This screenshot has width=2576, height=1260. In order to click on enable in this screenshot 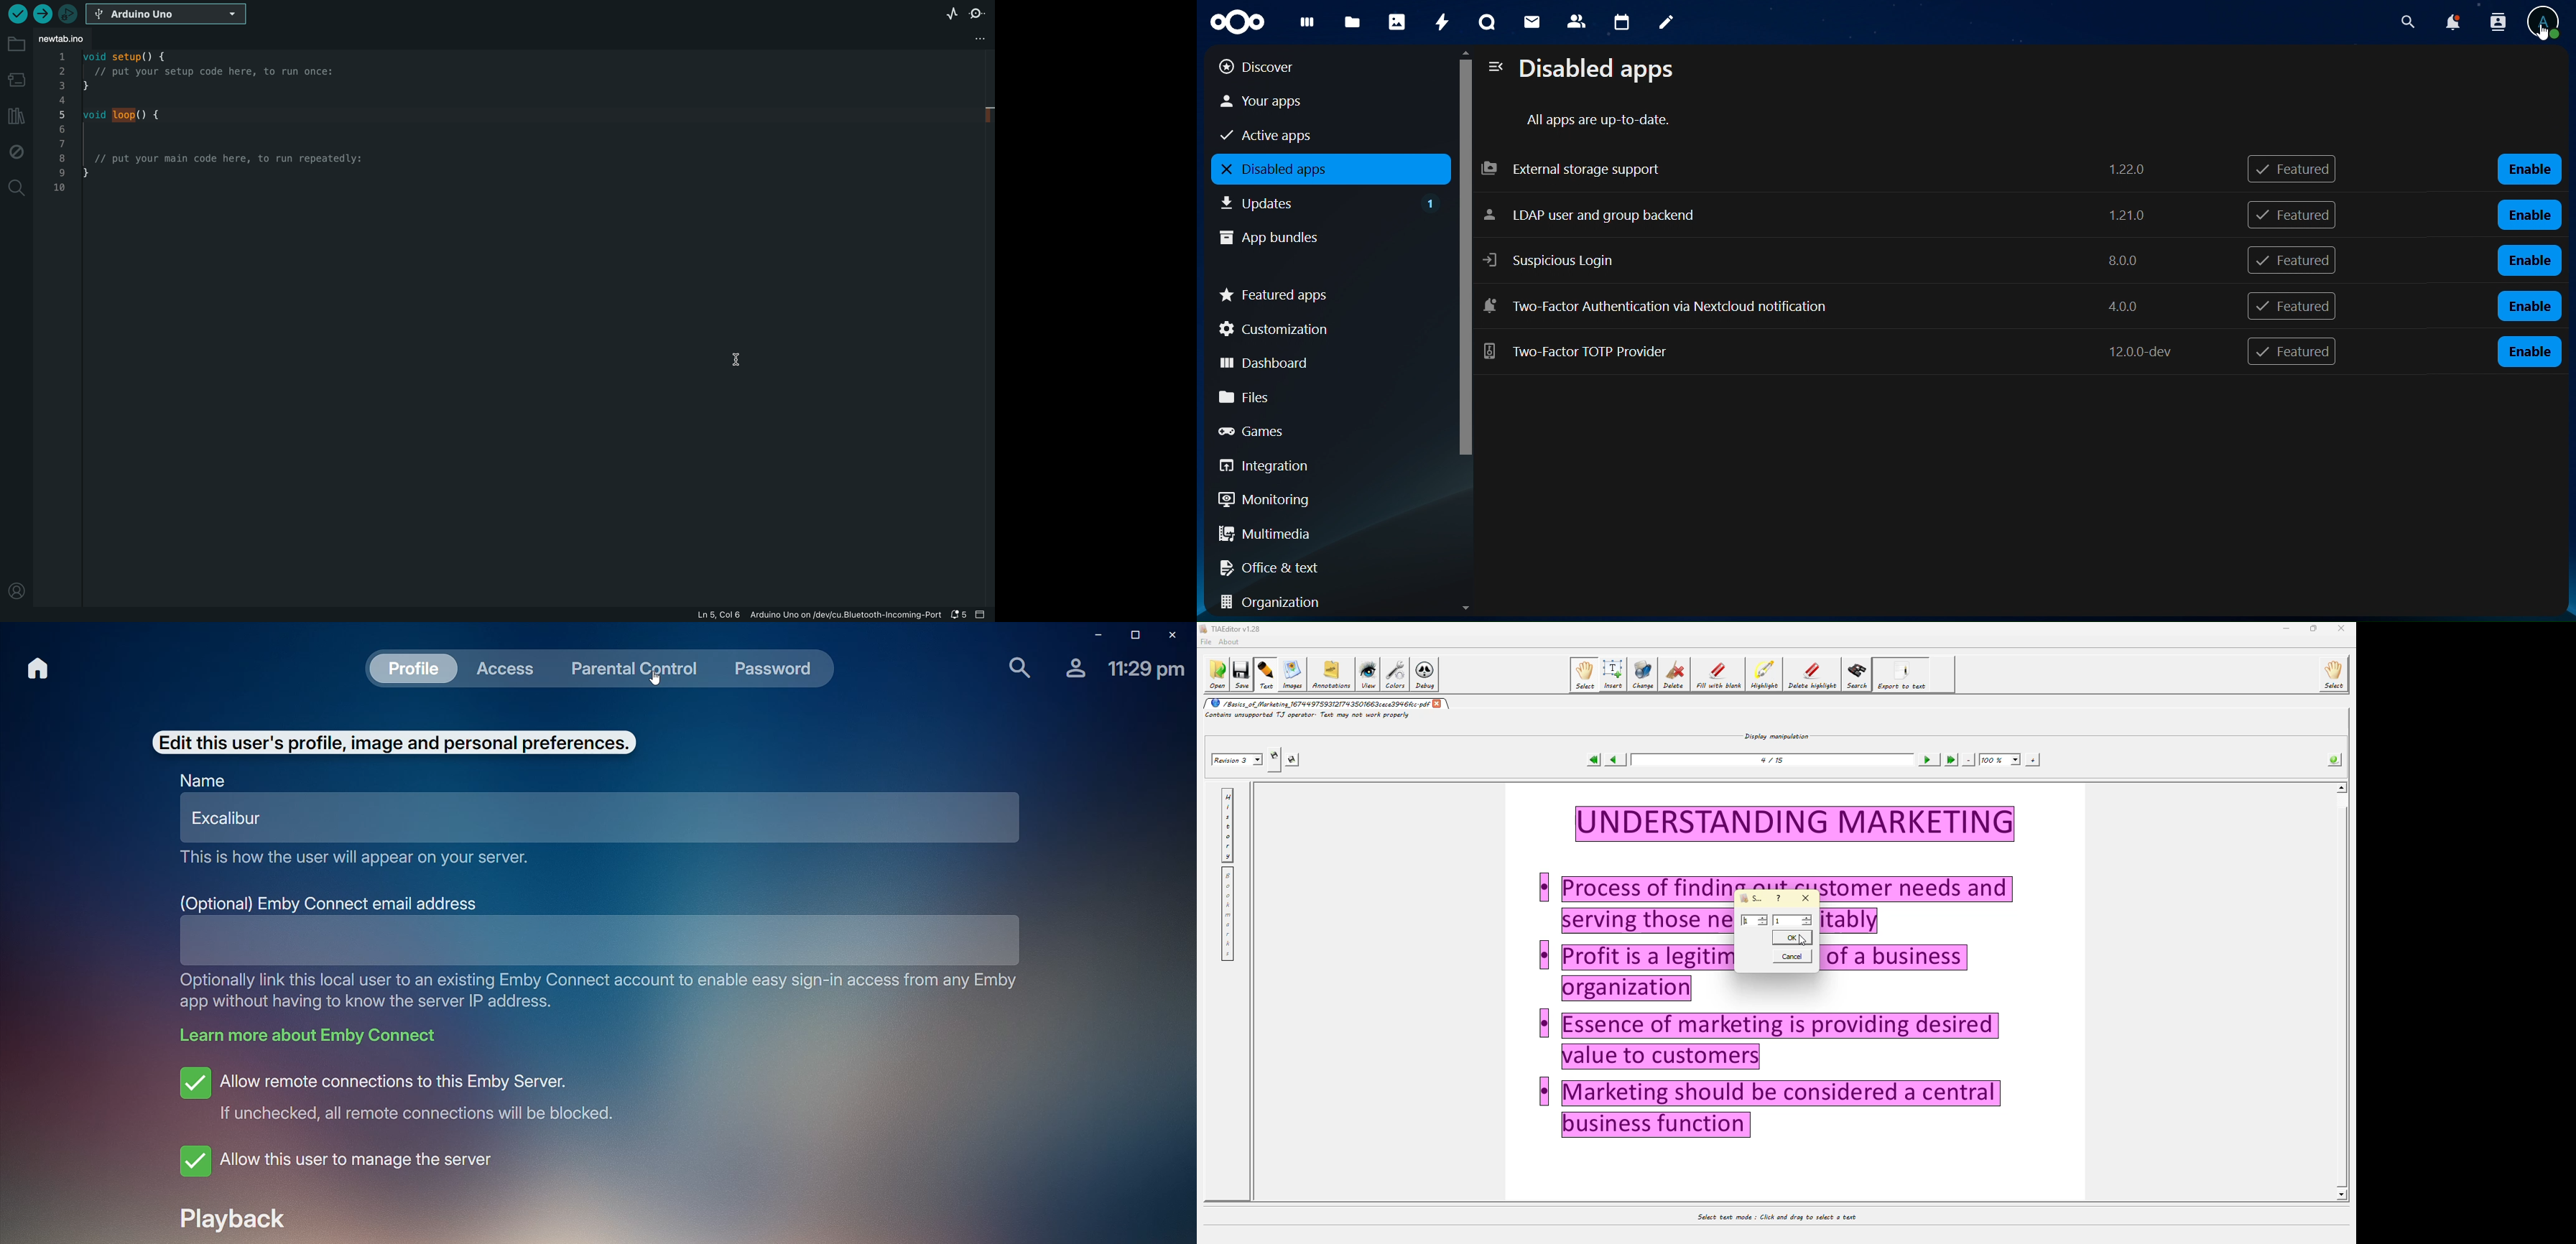, I will do `click(2531, 213)`.